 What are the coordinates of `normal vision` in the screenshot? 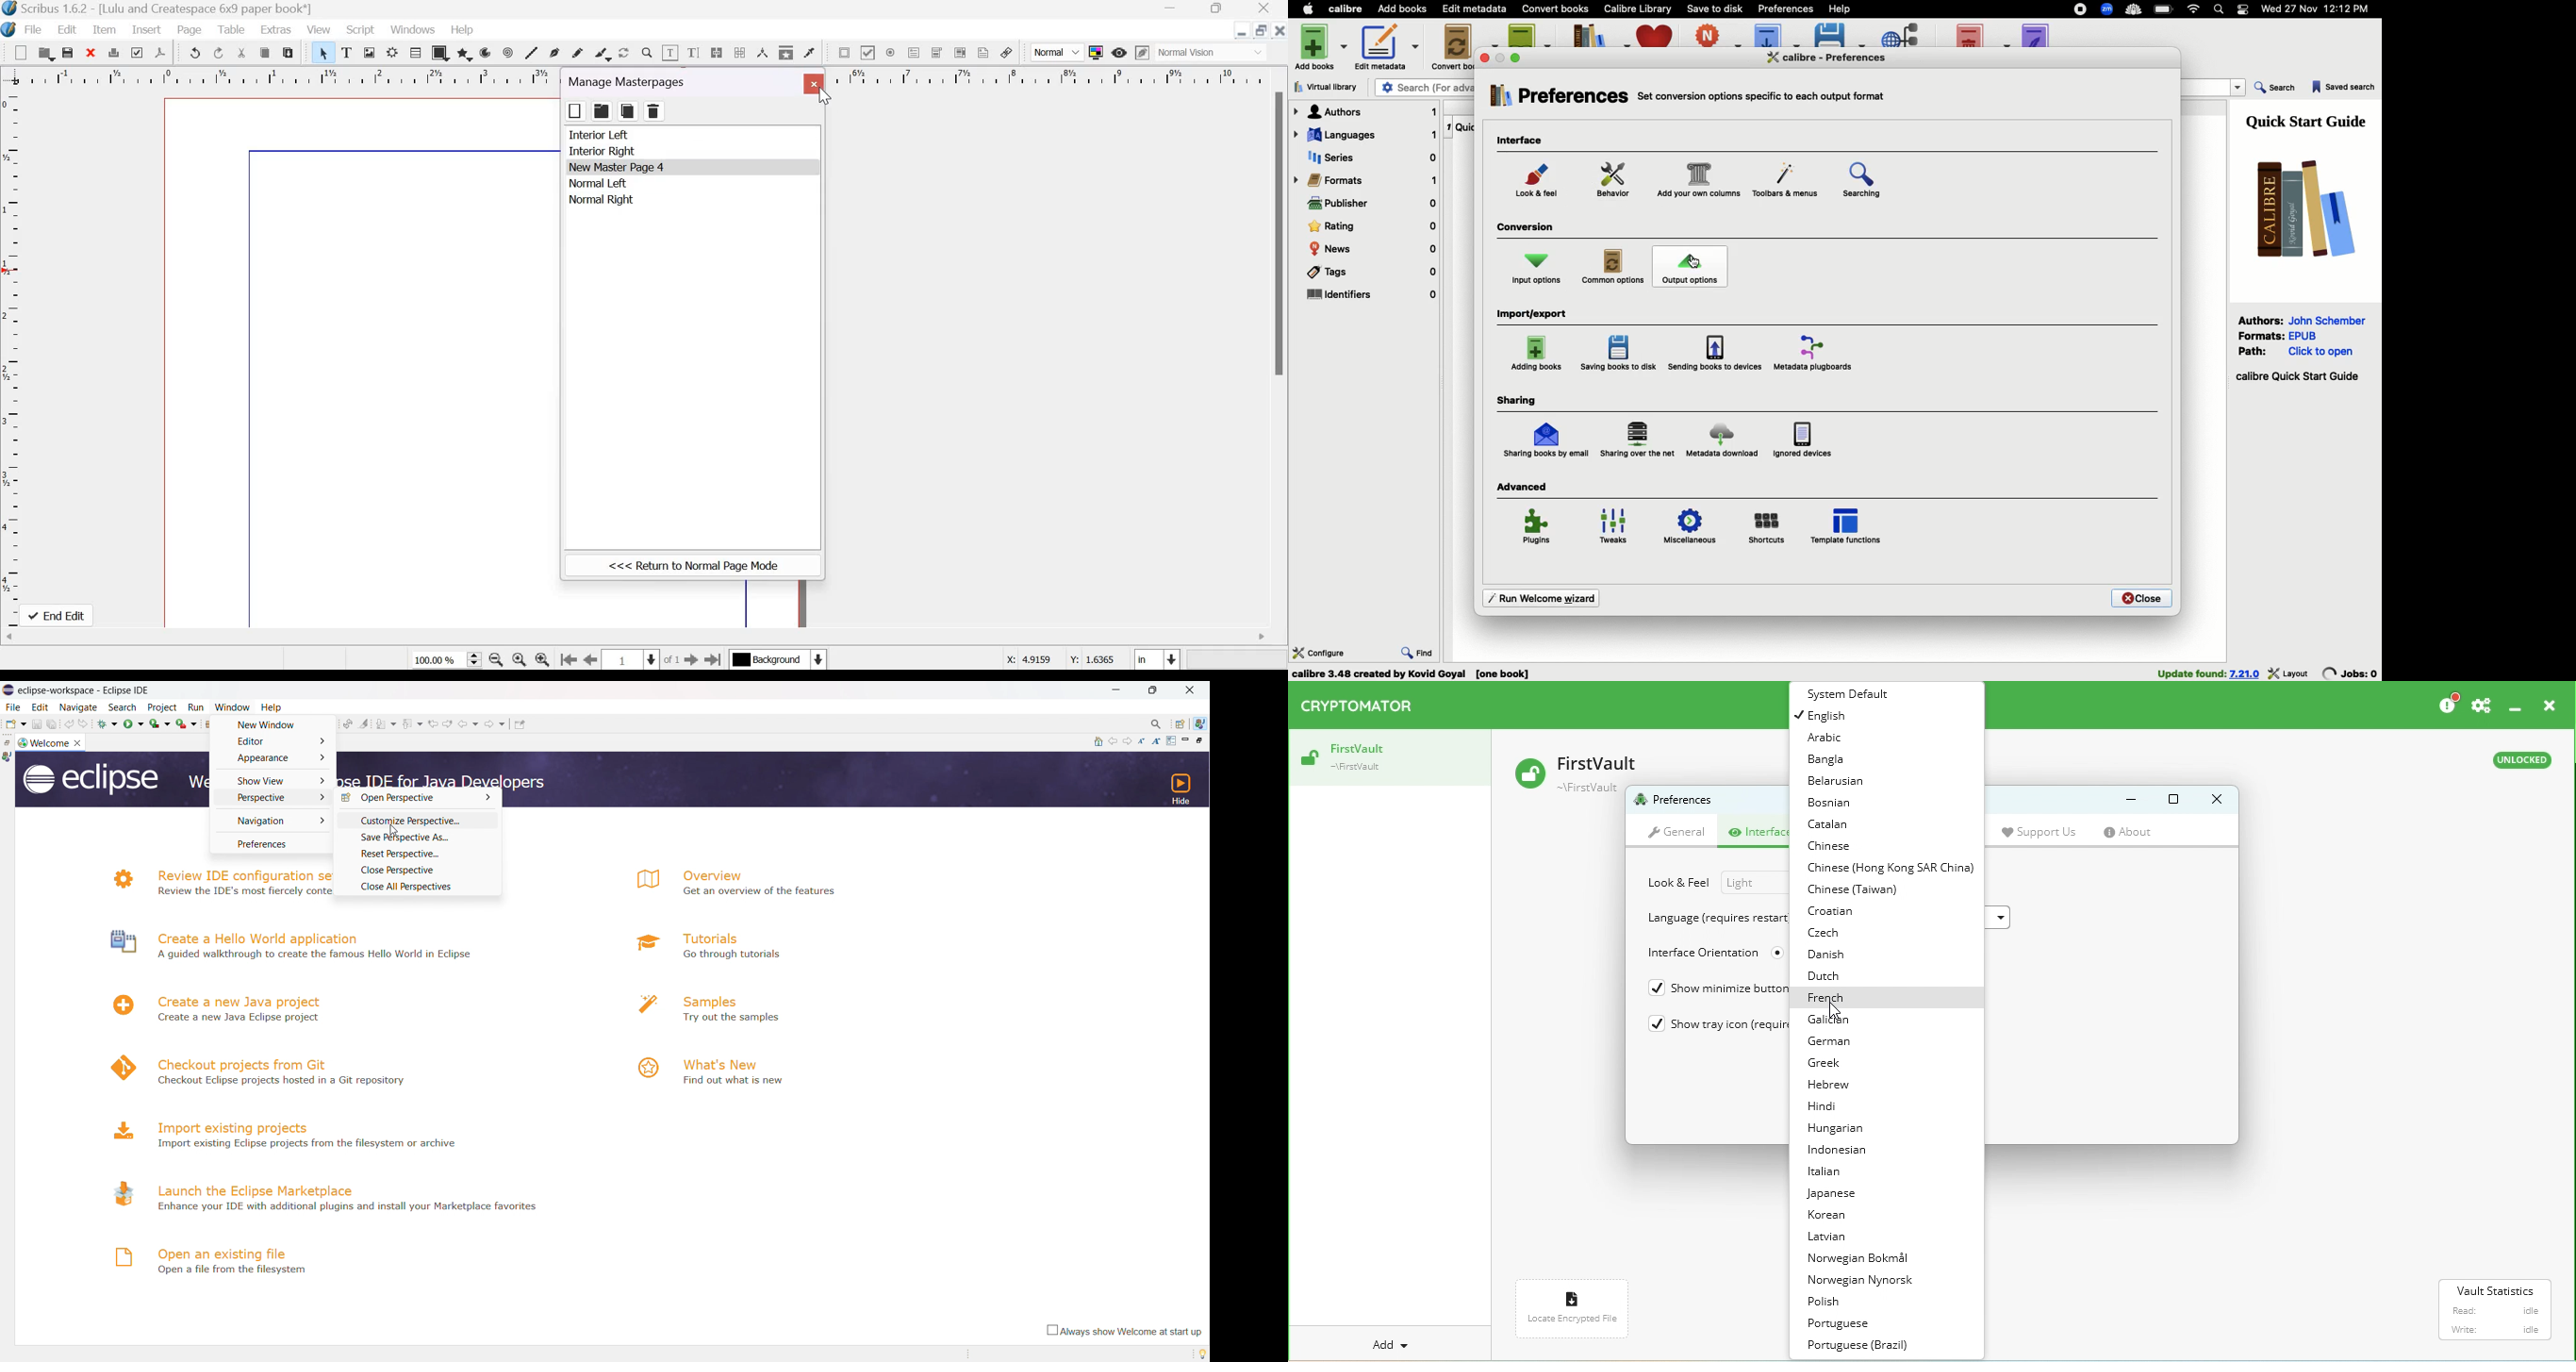 It's located at (1212, 52).